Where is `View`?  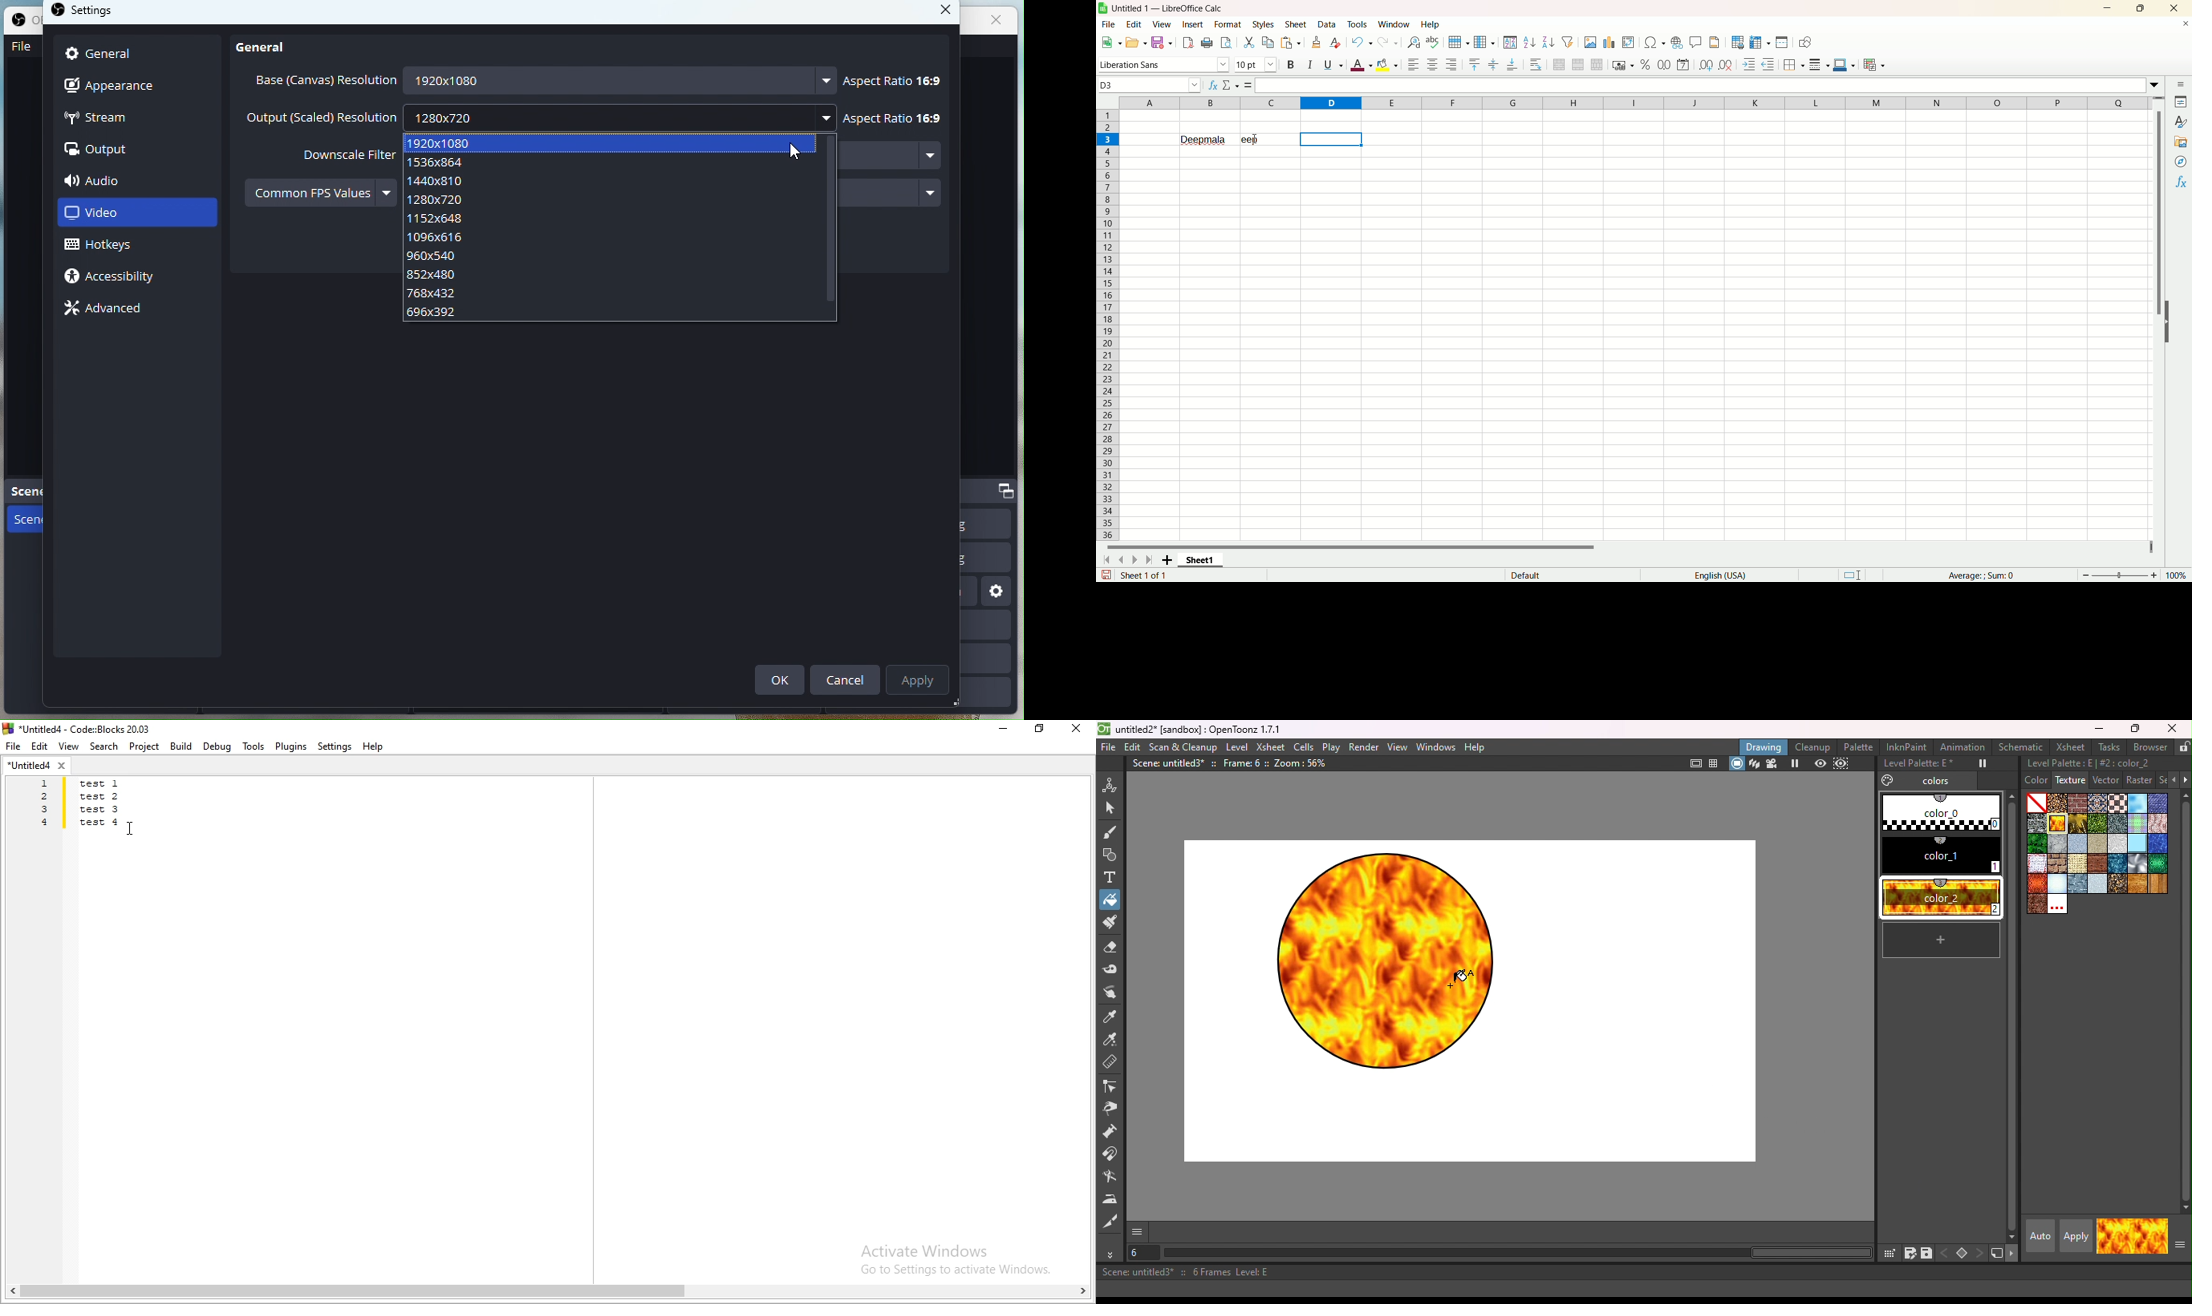 View is located at coordinates (1163, 25).